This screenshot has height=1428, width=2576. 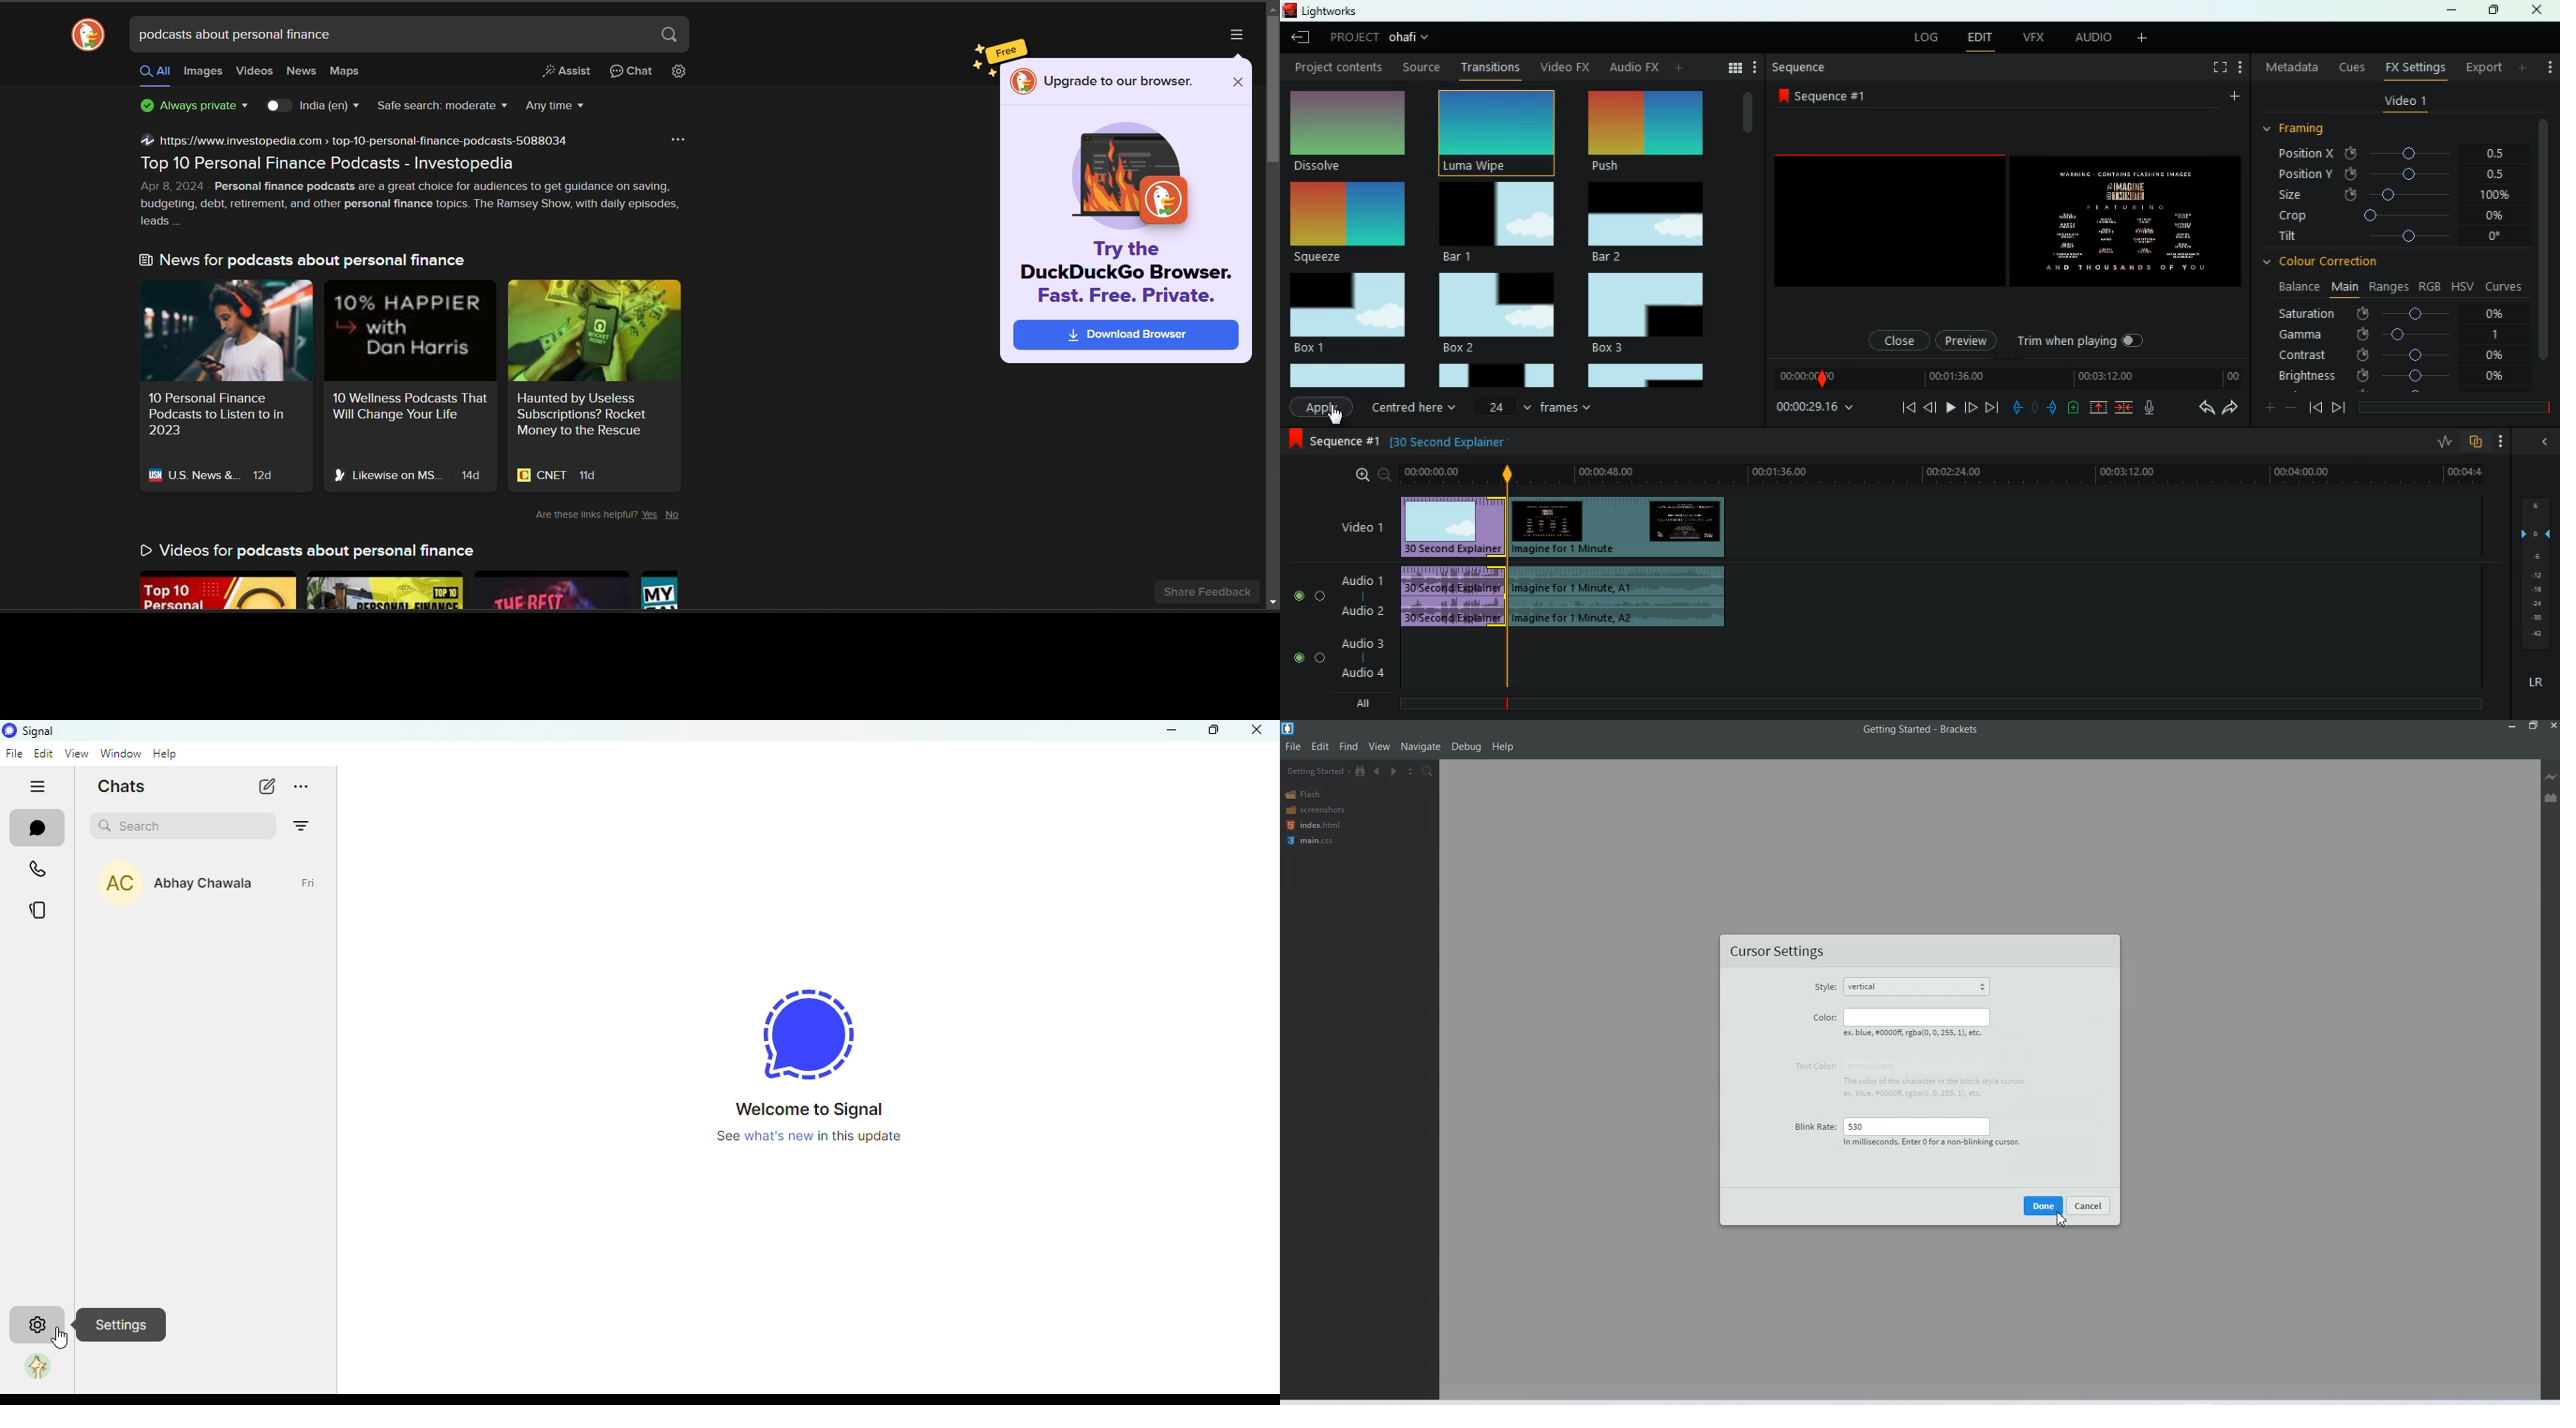 What do you see at coordinates (1172, 735) in the screenshot?
I see `minimize` at bounding box center [1172, 735].